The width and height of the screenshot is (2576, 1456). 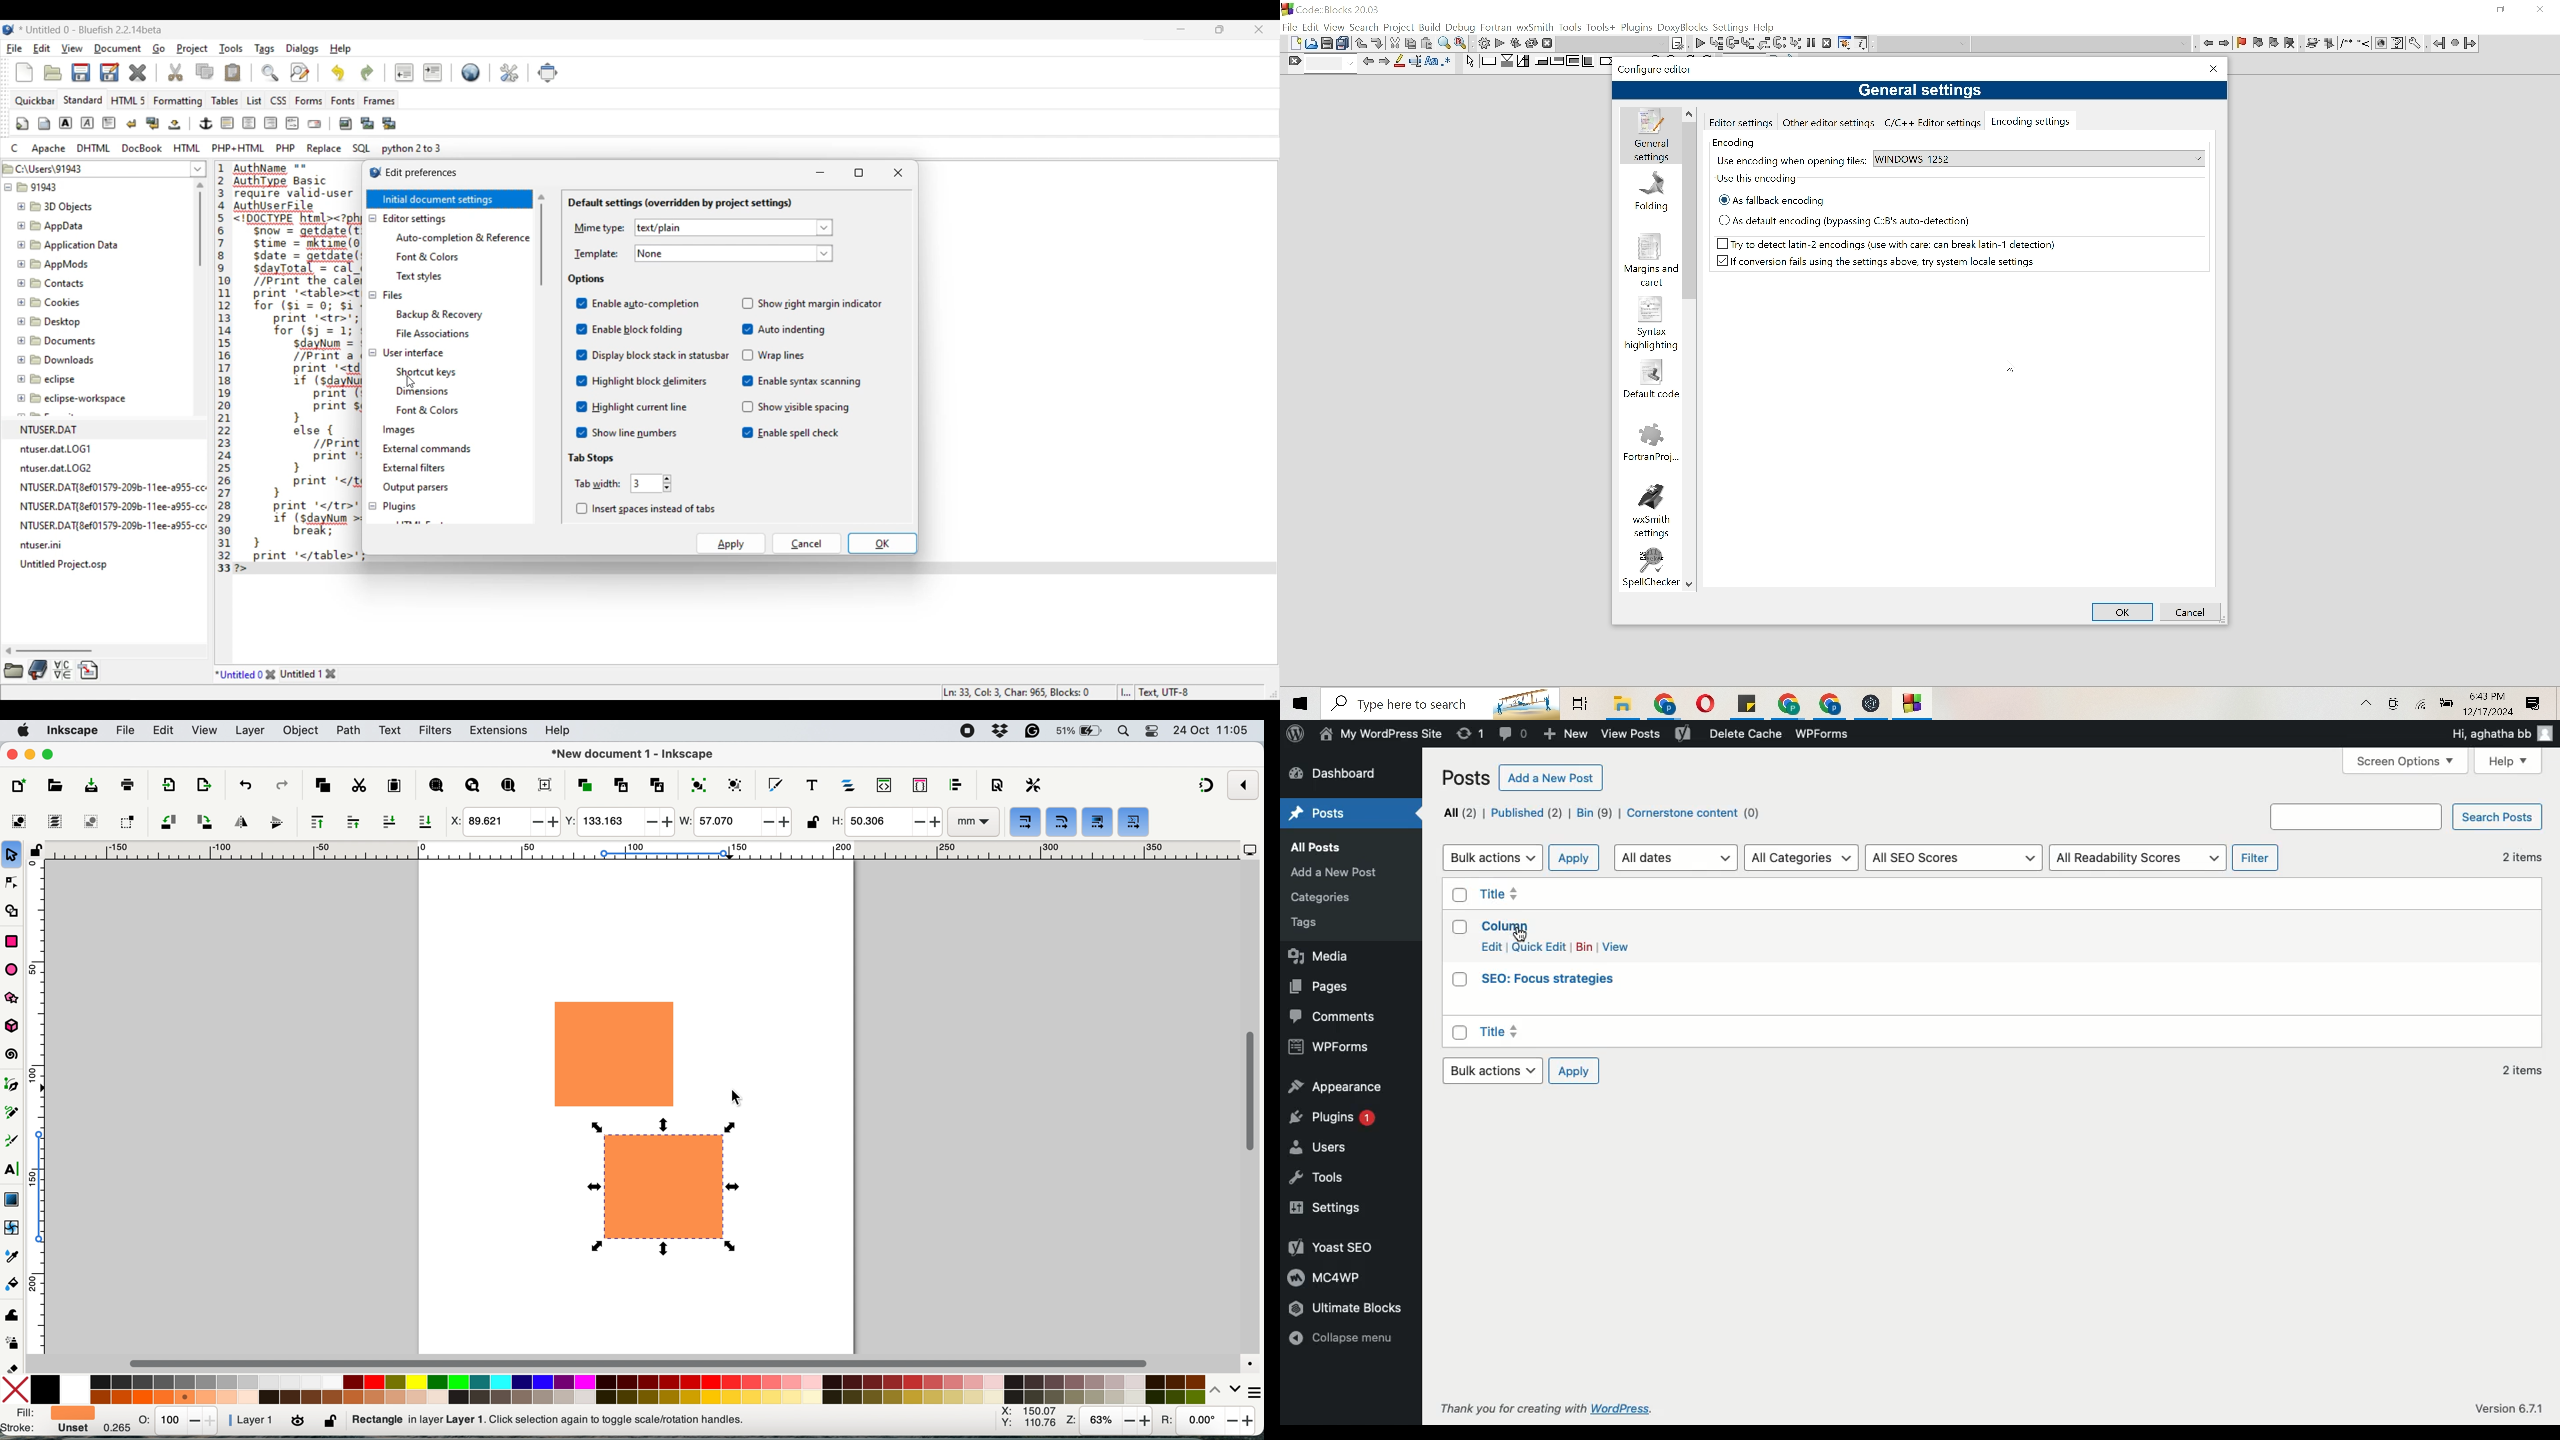 What do you see at coordinates (1321, 849) in the screenshot?
I see `All posts` at bounding box center [1321, 849].